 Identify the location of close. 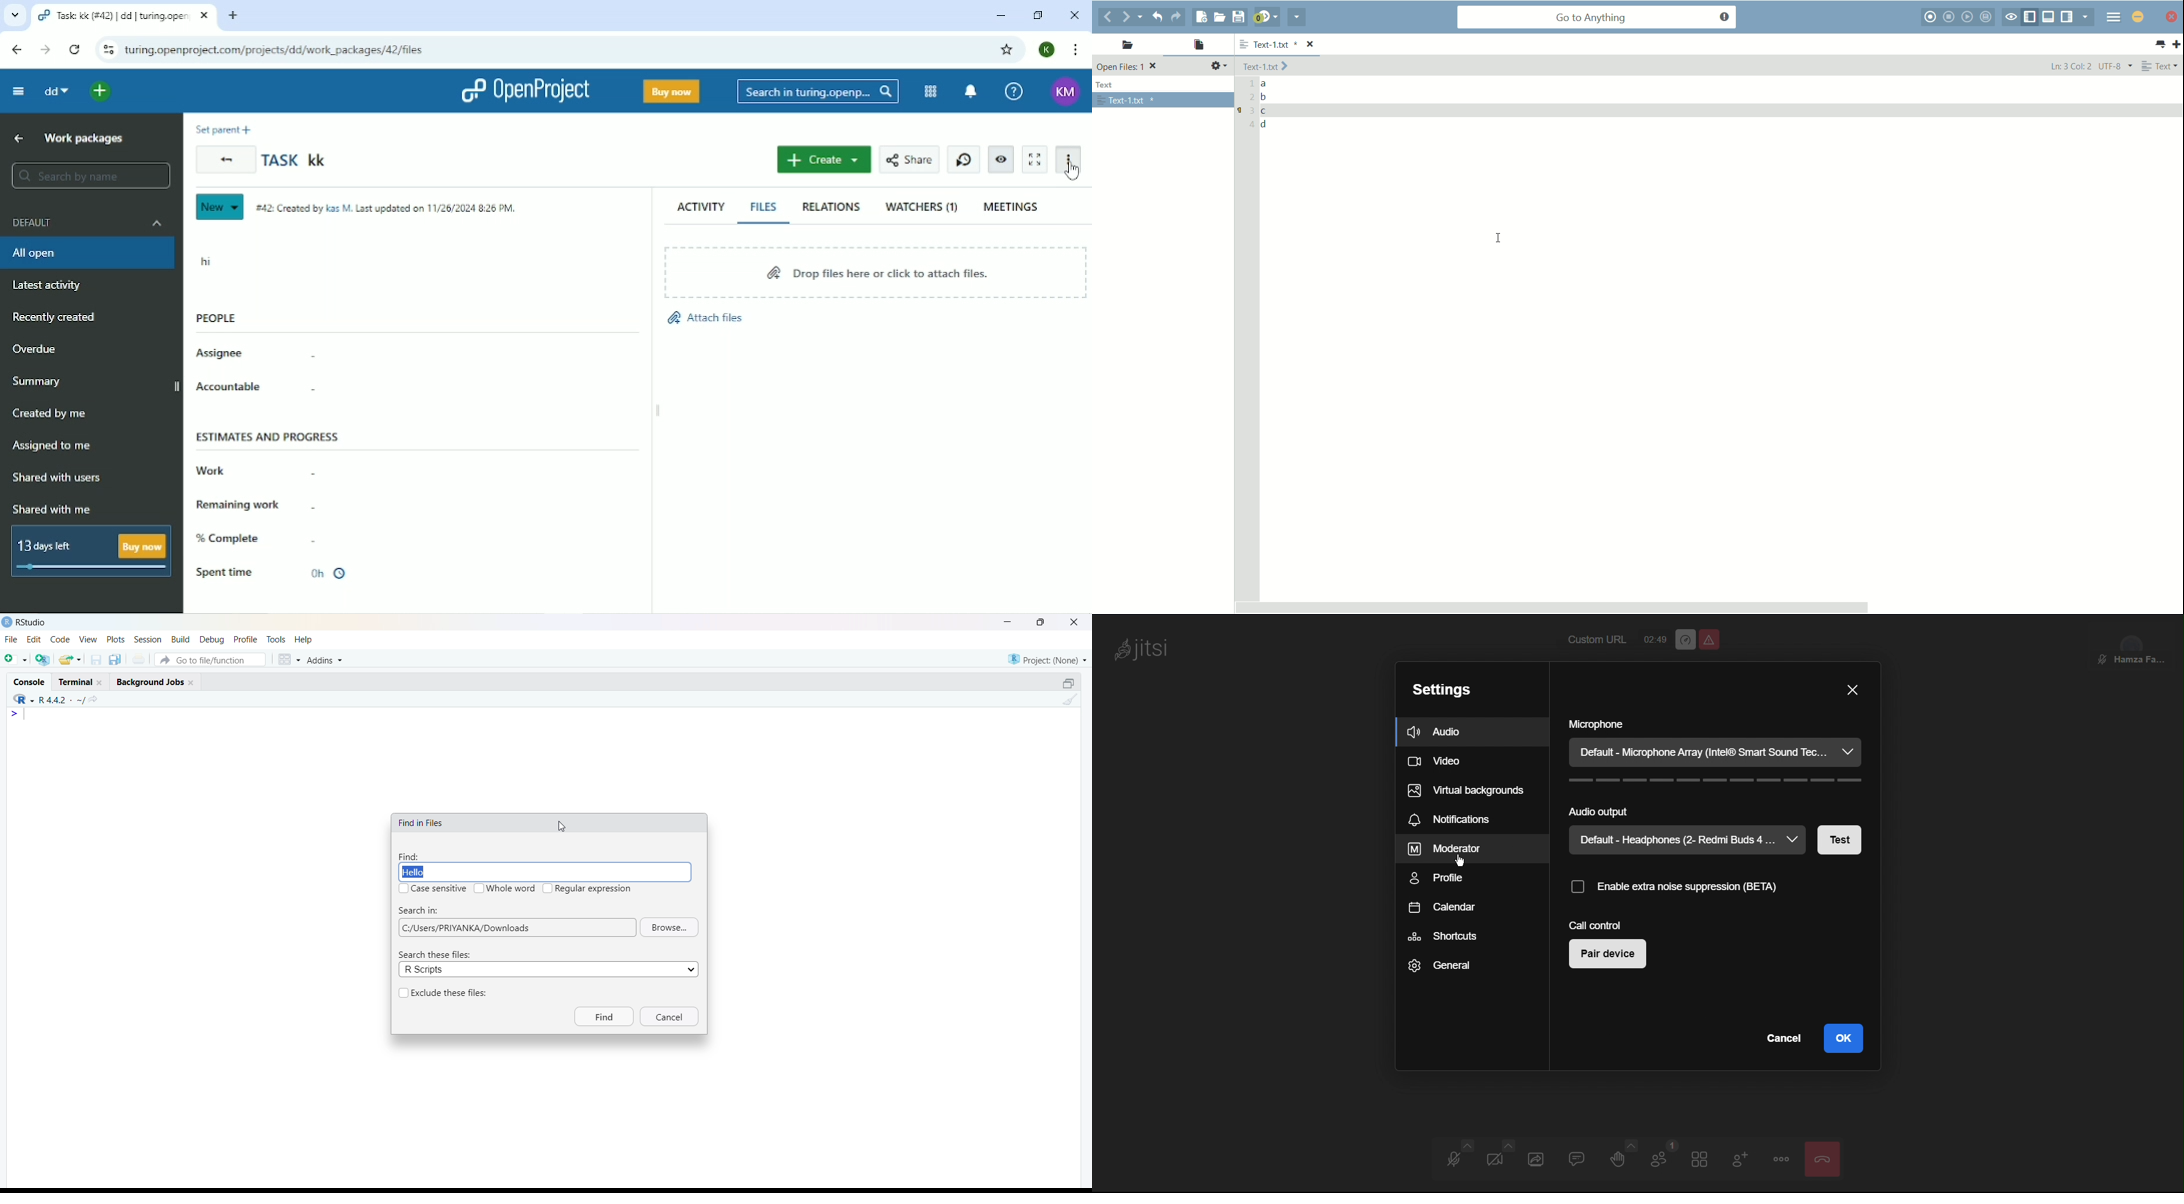
(101, 683).